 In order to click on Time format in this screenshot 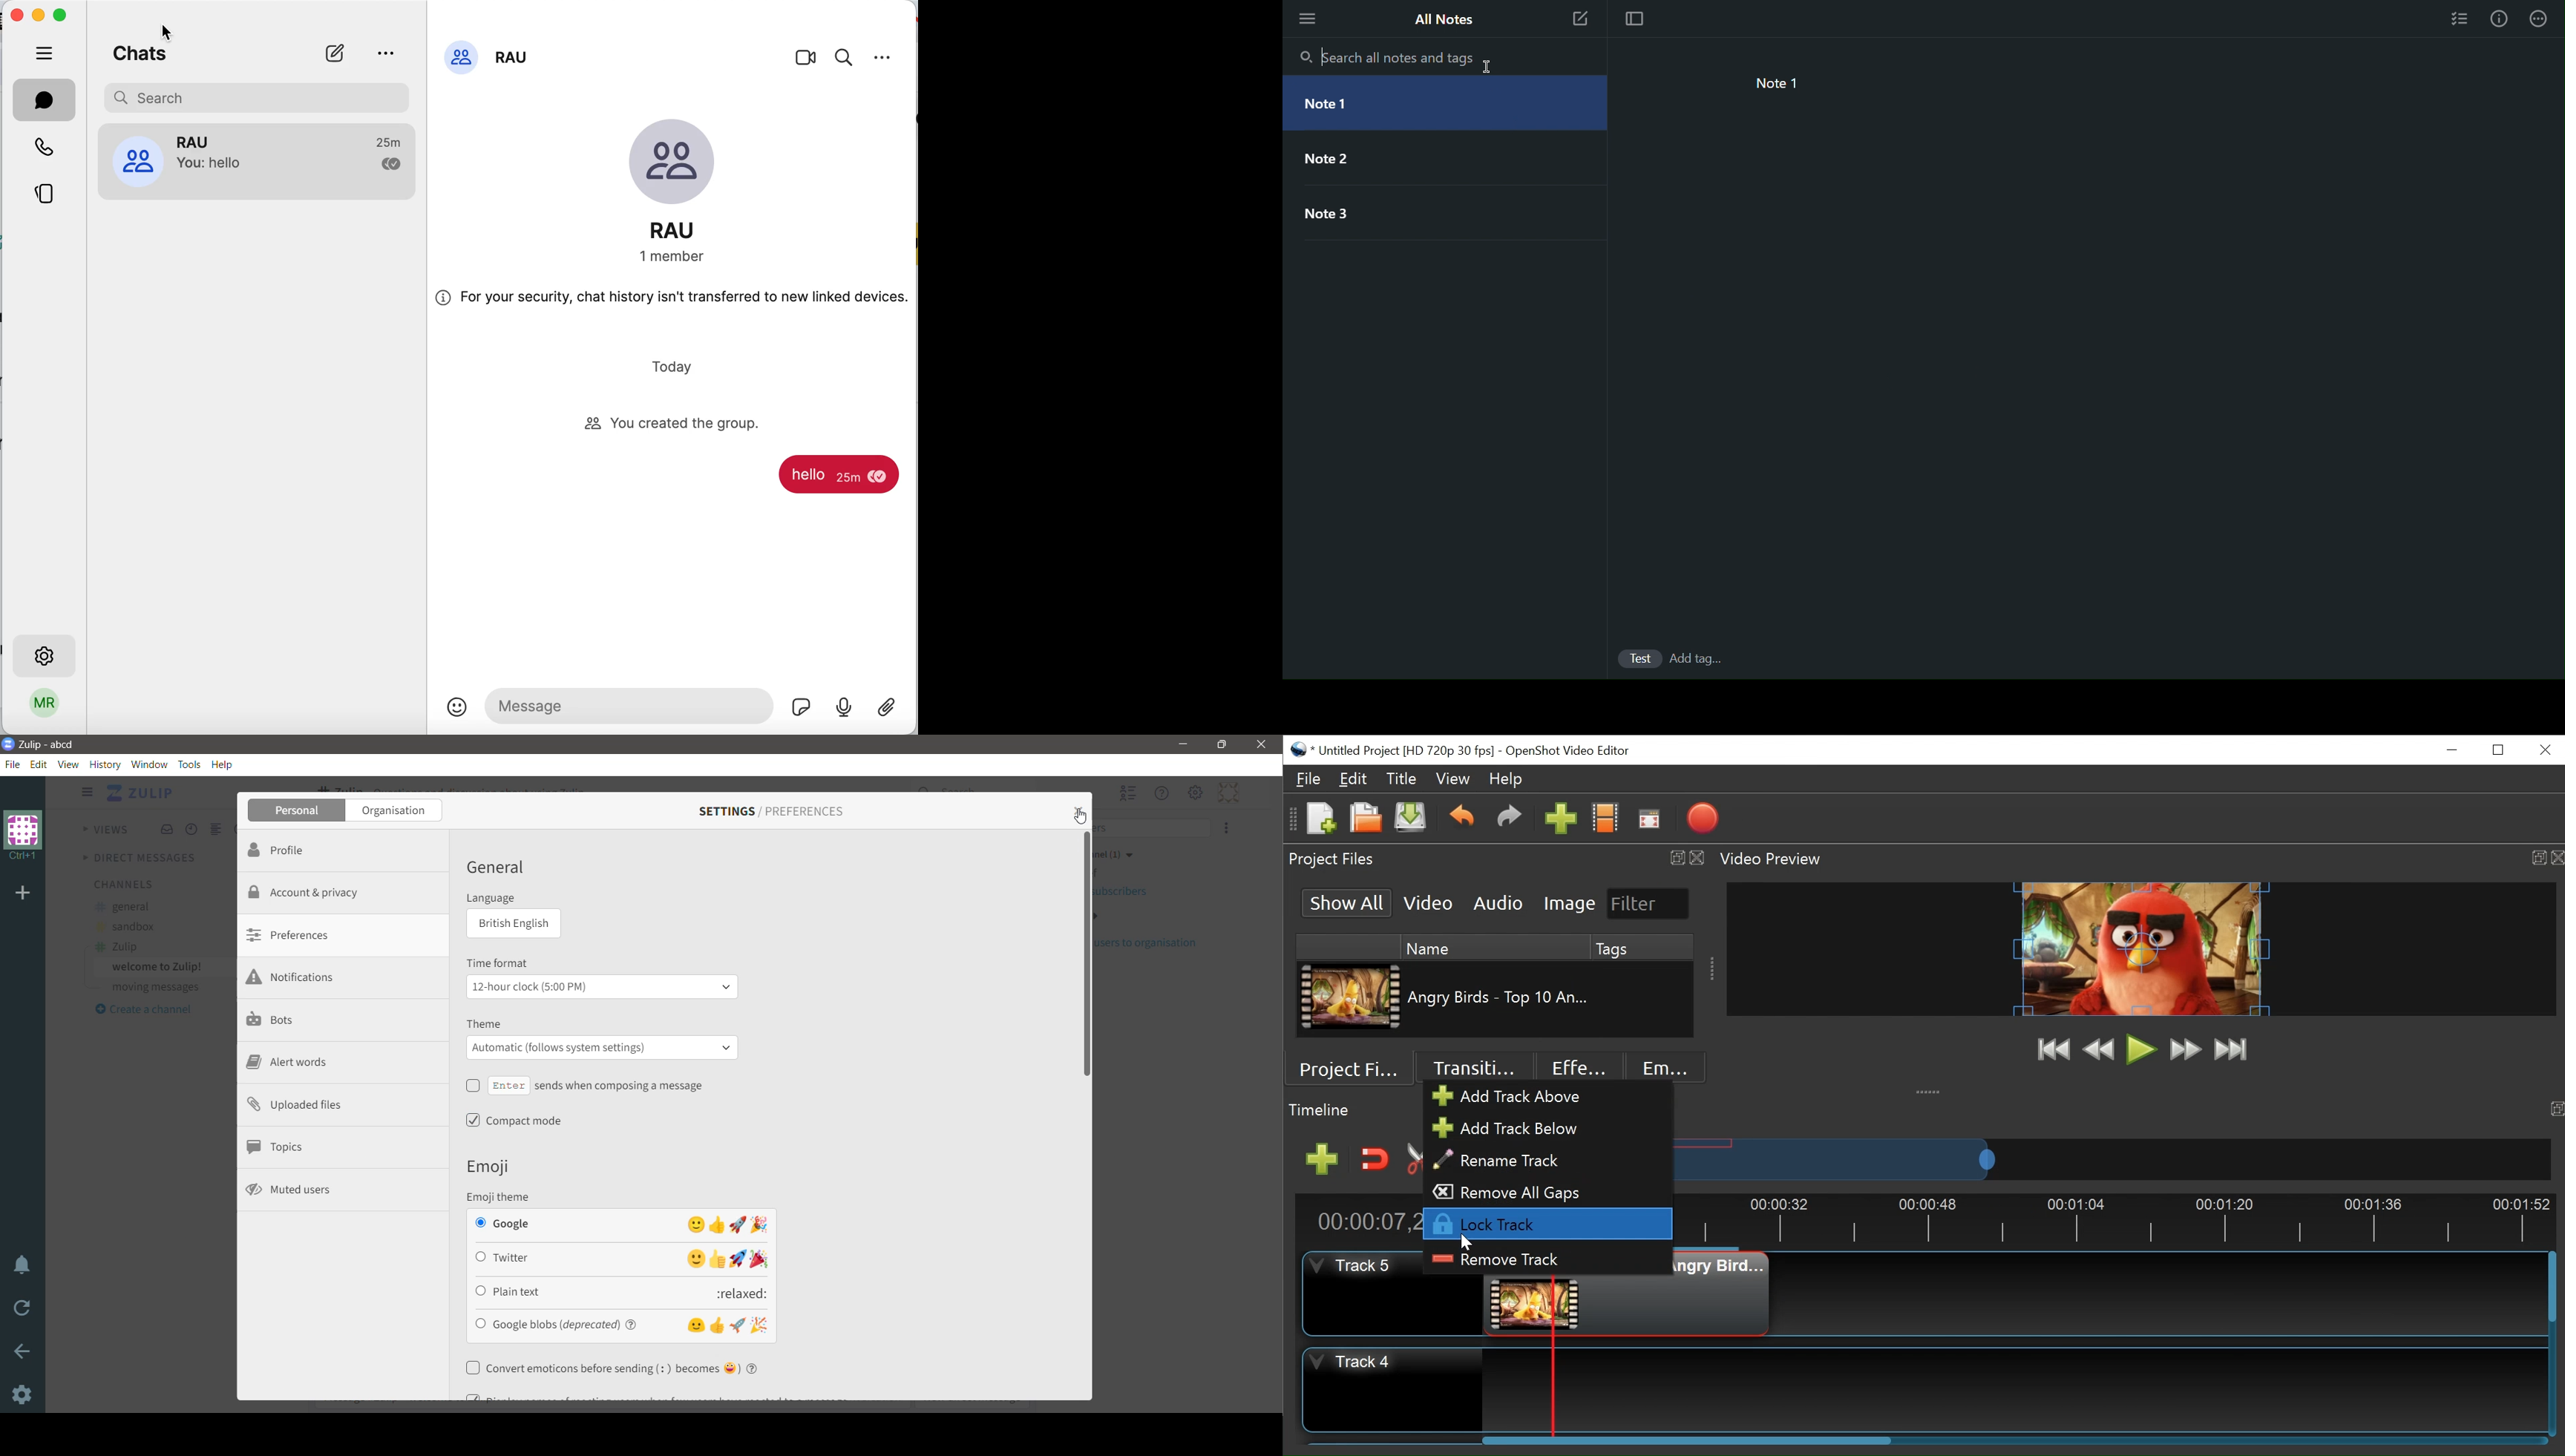, I will do `click(510, 963)`.